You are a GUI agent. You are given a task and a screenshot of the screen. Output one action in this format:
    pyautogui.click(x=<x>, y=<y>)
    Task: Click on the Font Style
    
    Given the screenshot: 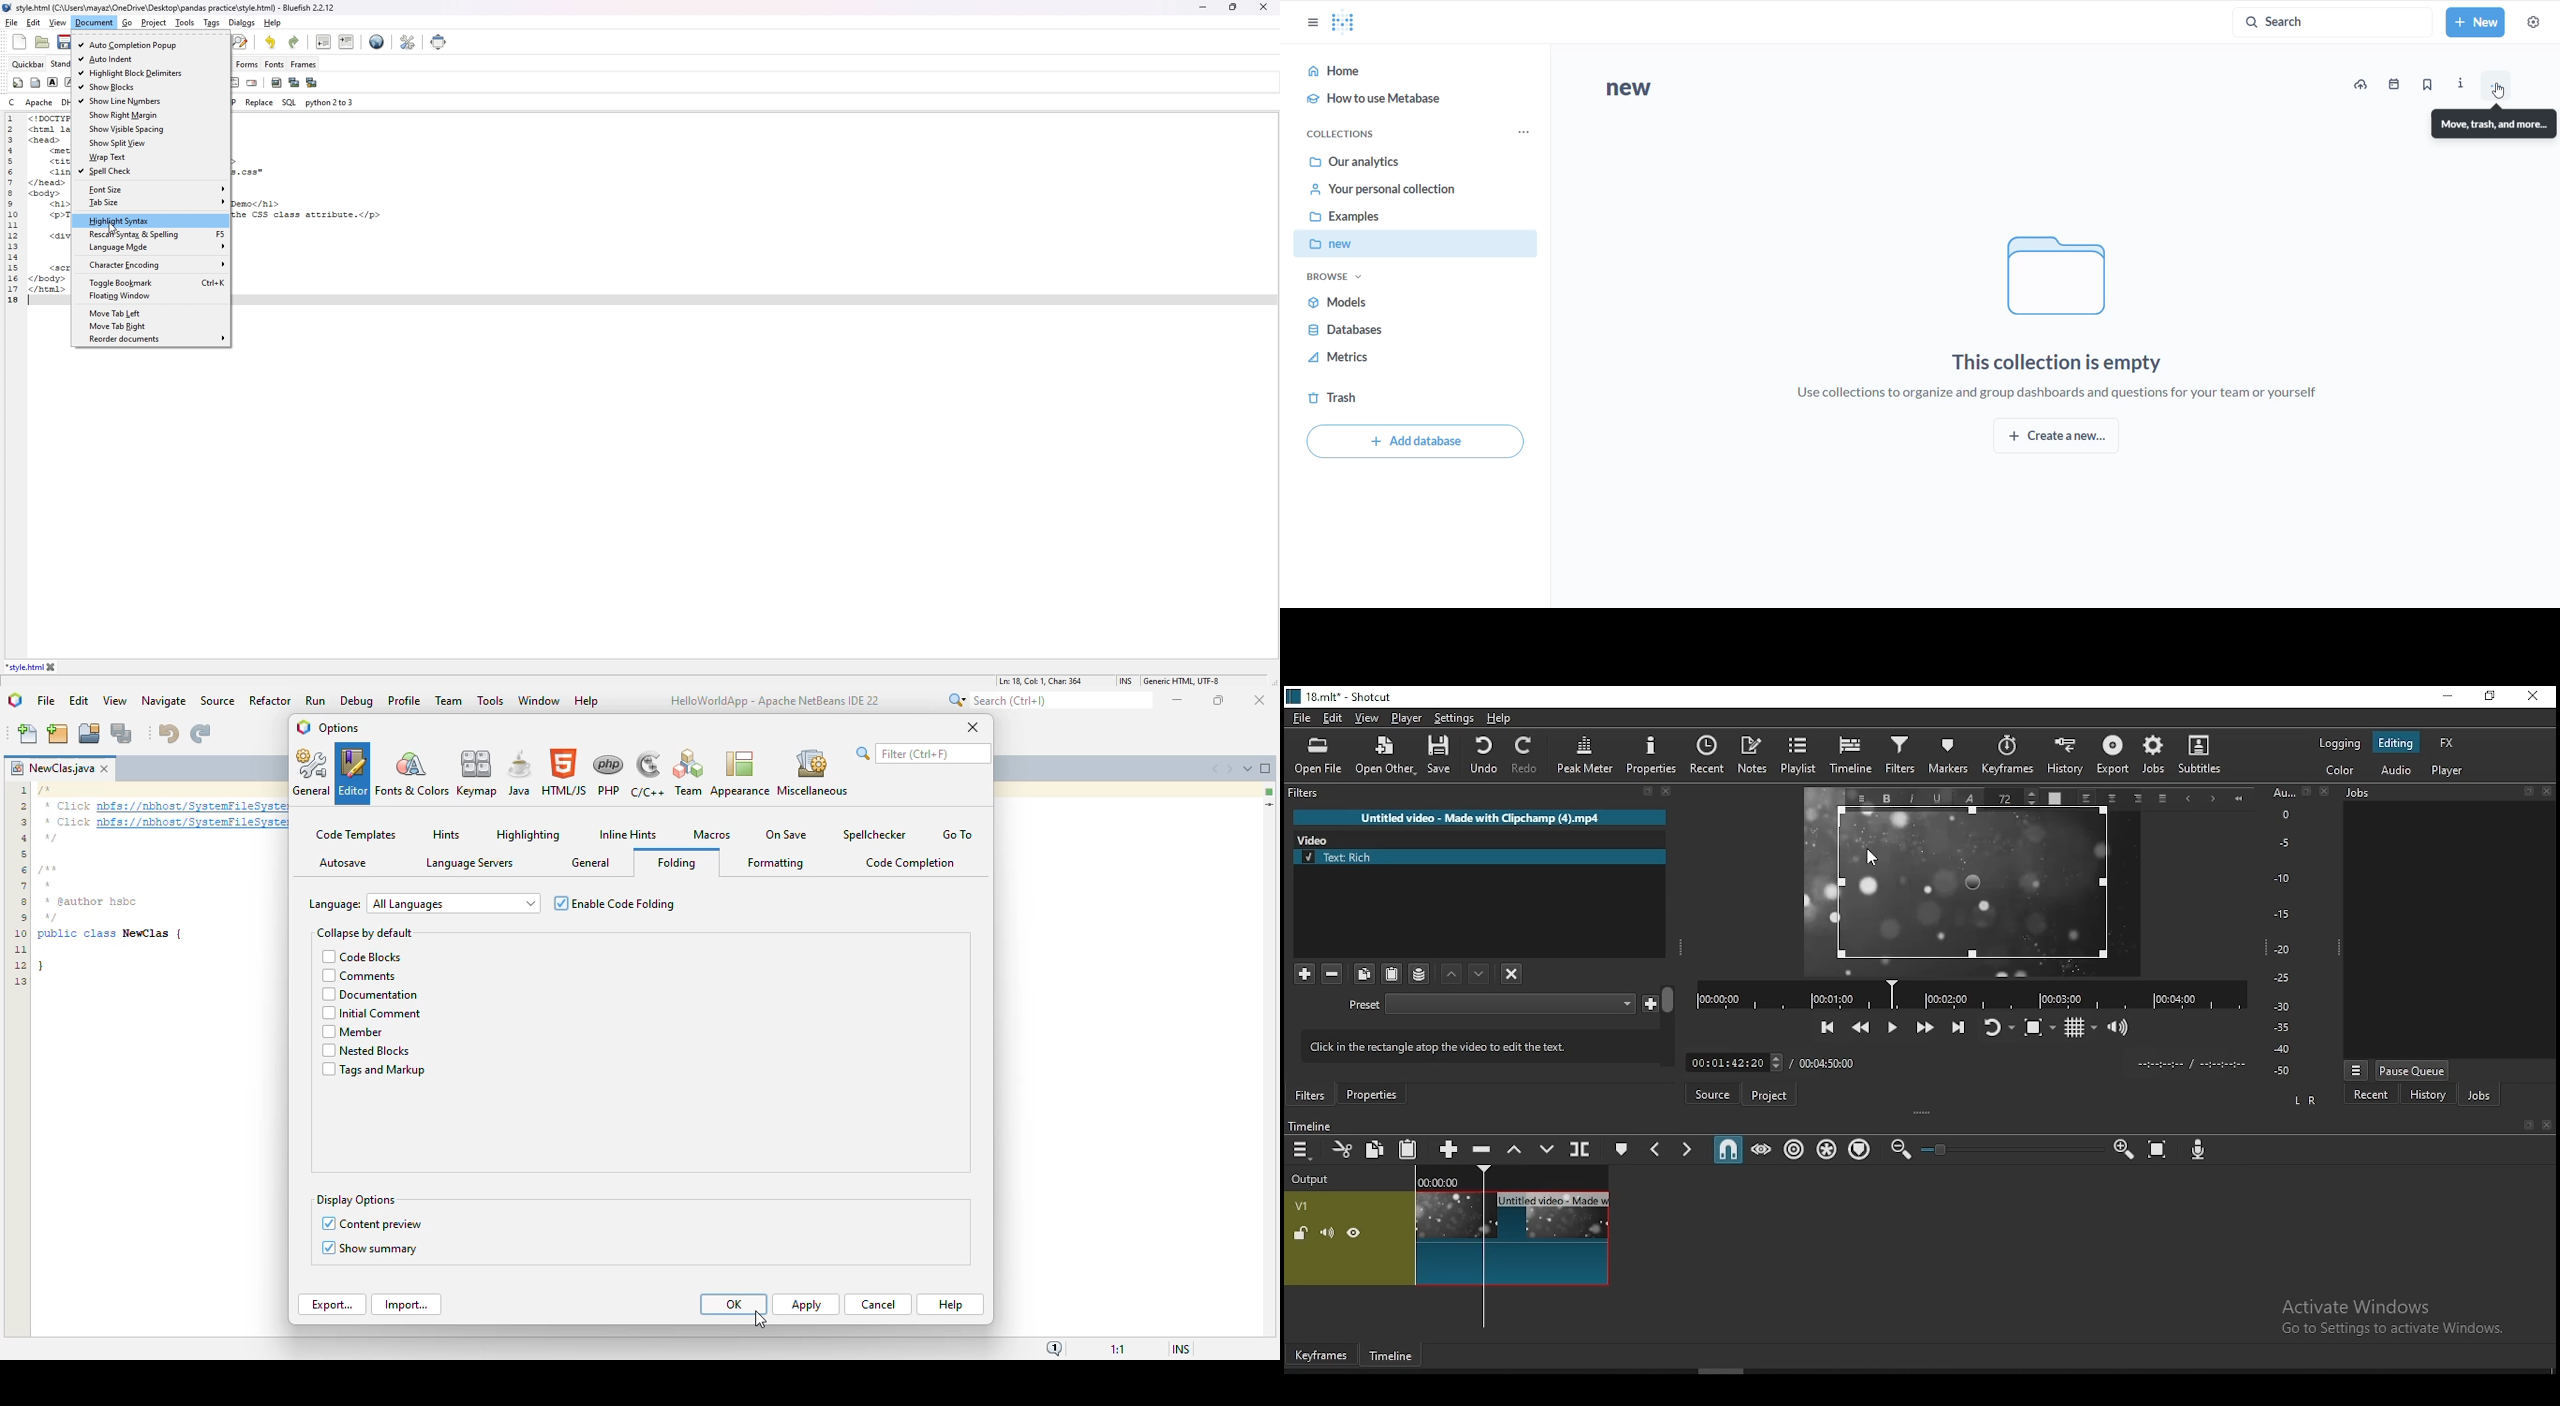 What is the action you would take?
    pyautogui.click(x=1968, y=797)
    